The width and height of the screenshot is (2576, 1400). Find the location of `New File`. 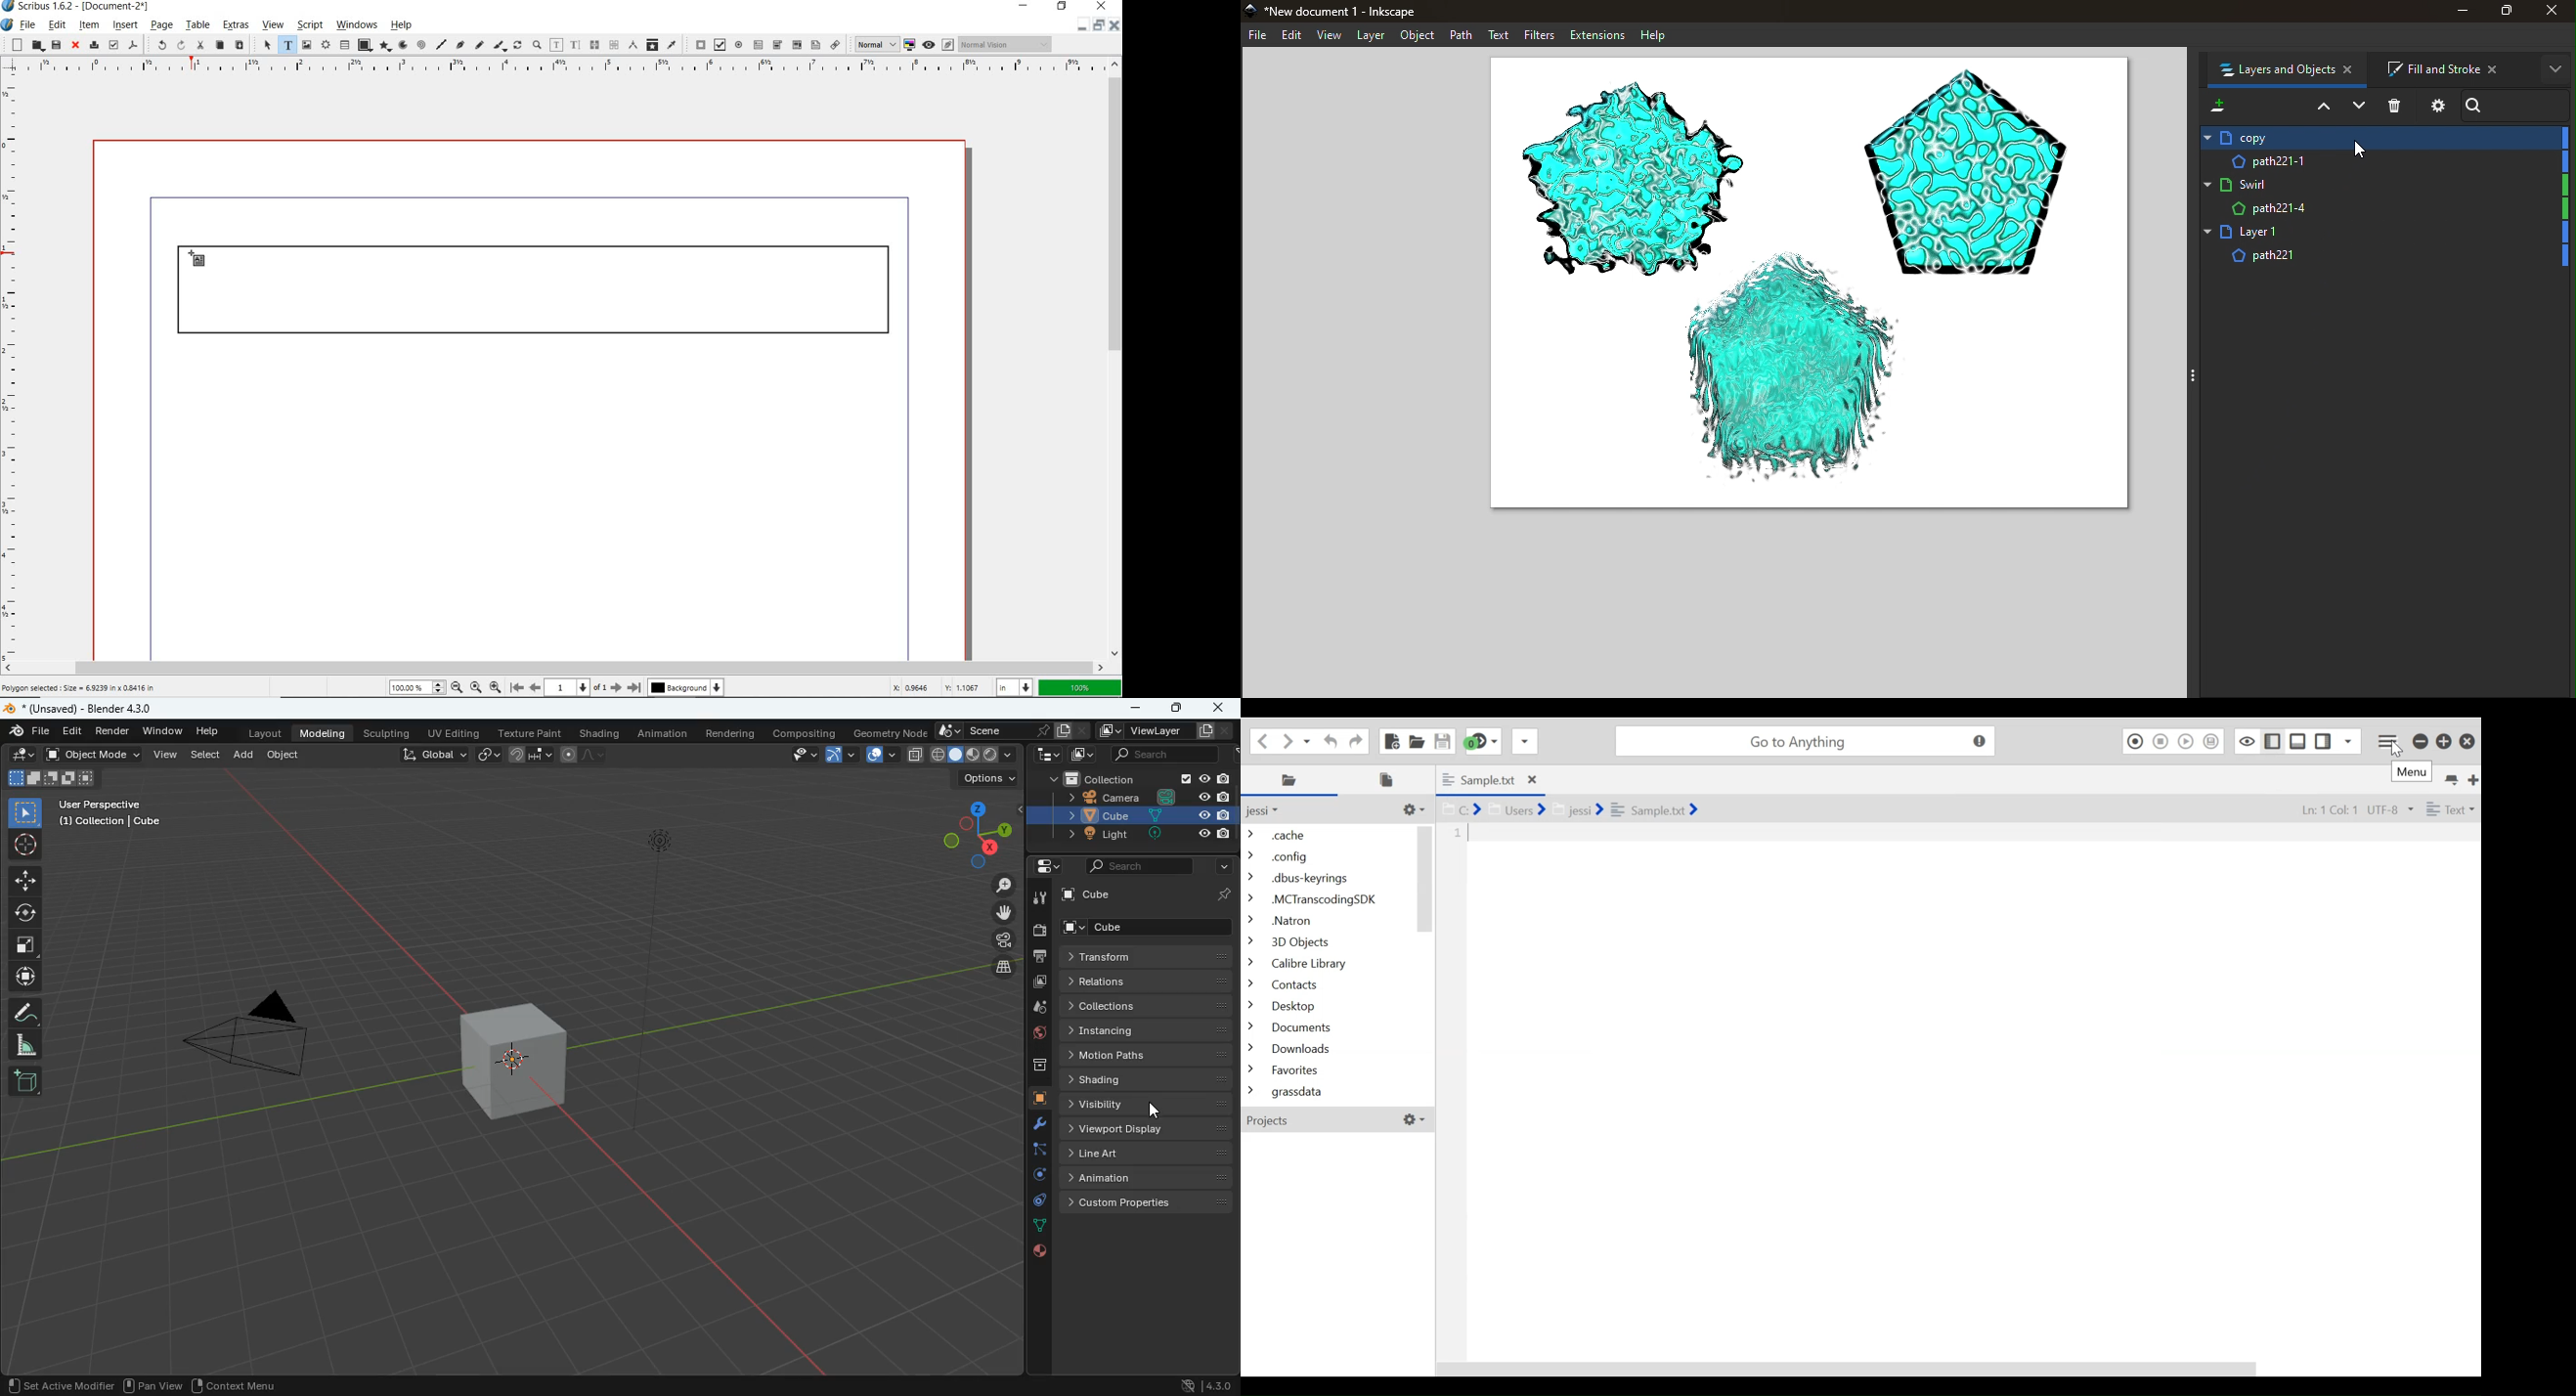

New File is located at coordinates (1391, 741).